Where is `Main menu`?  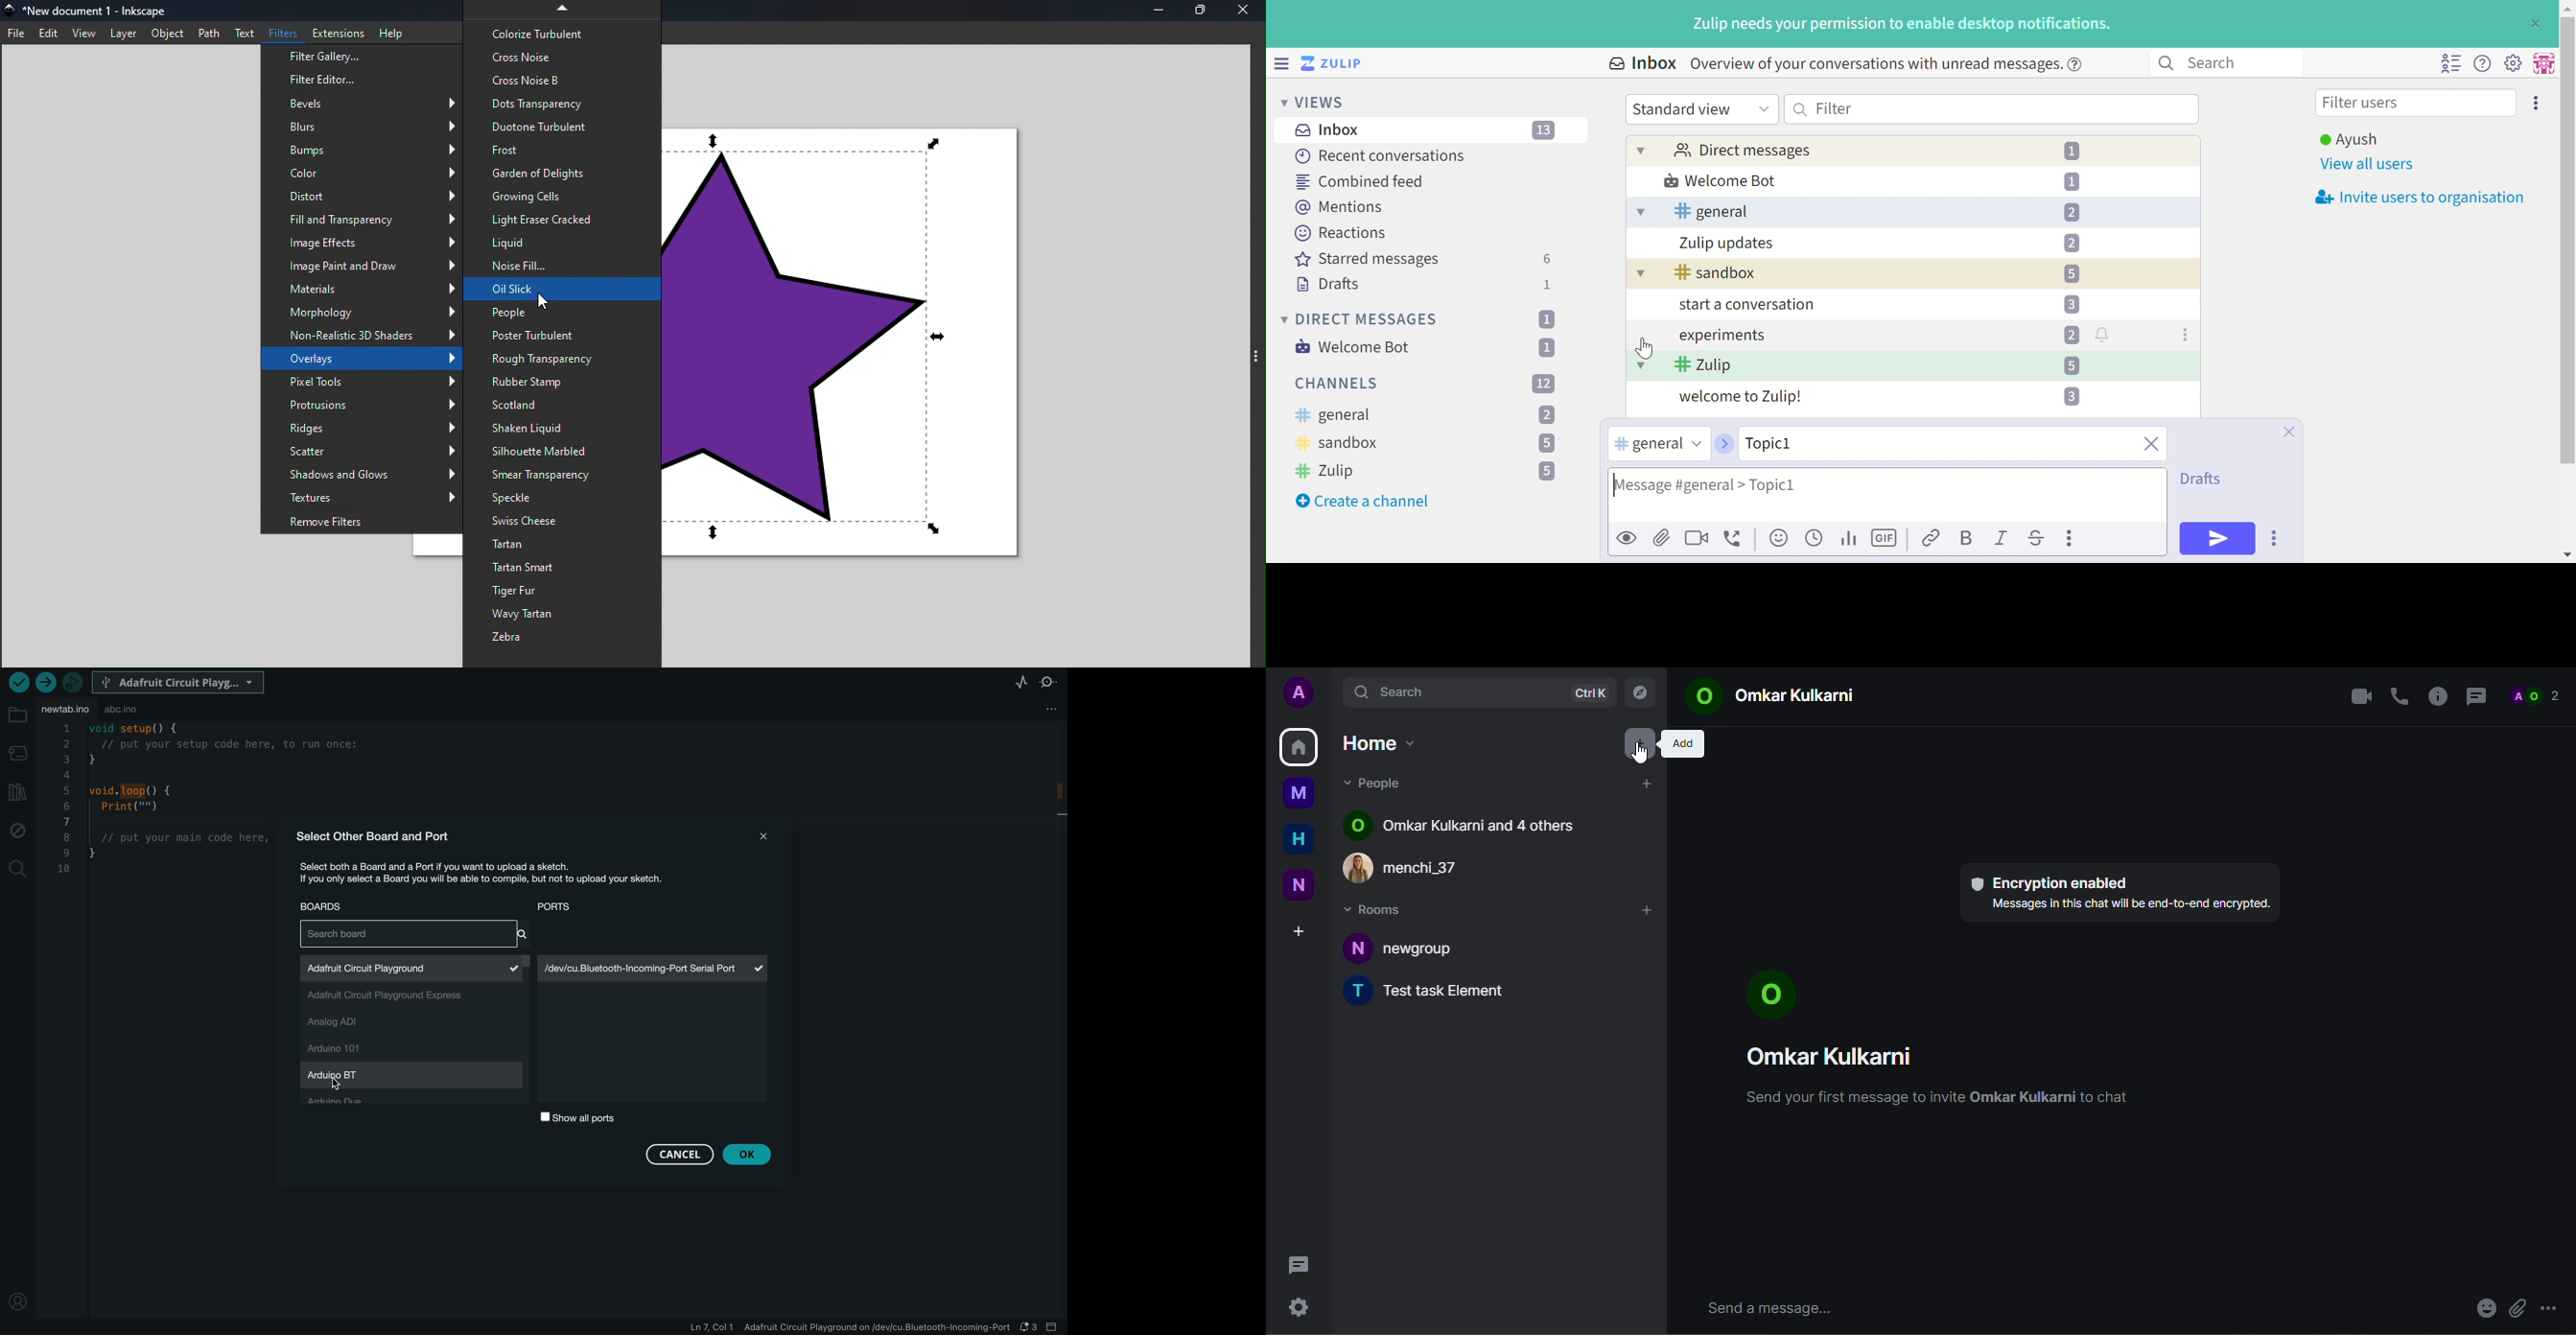 Main menu is located at coordinates (2513, 62).